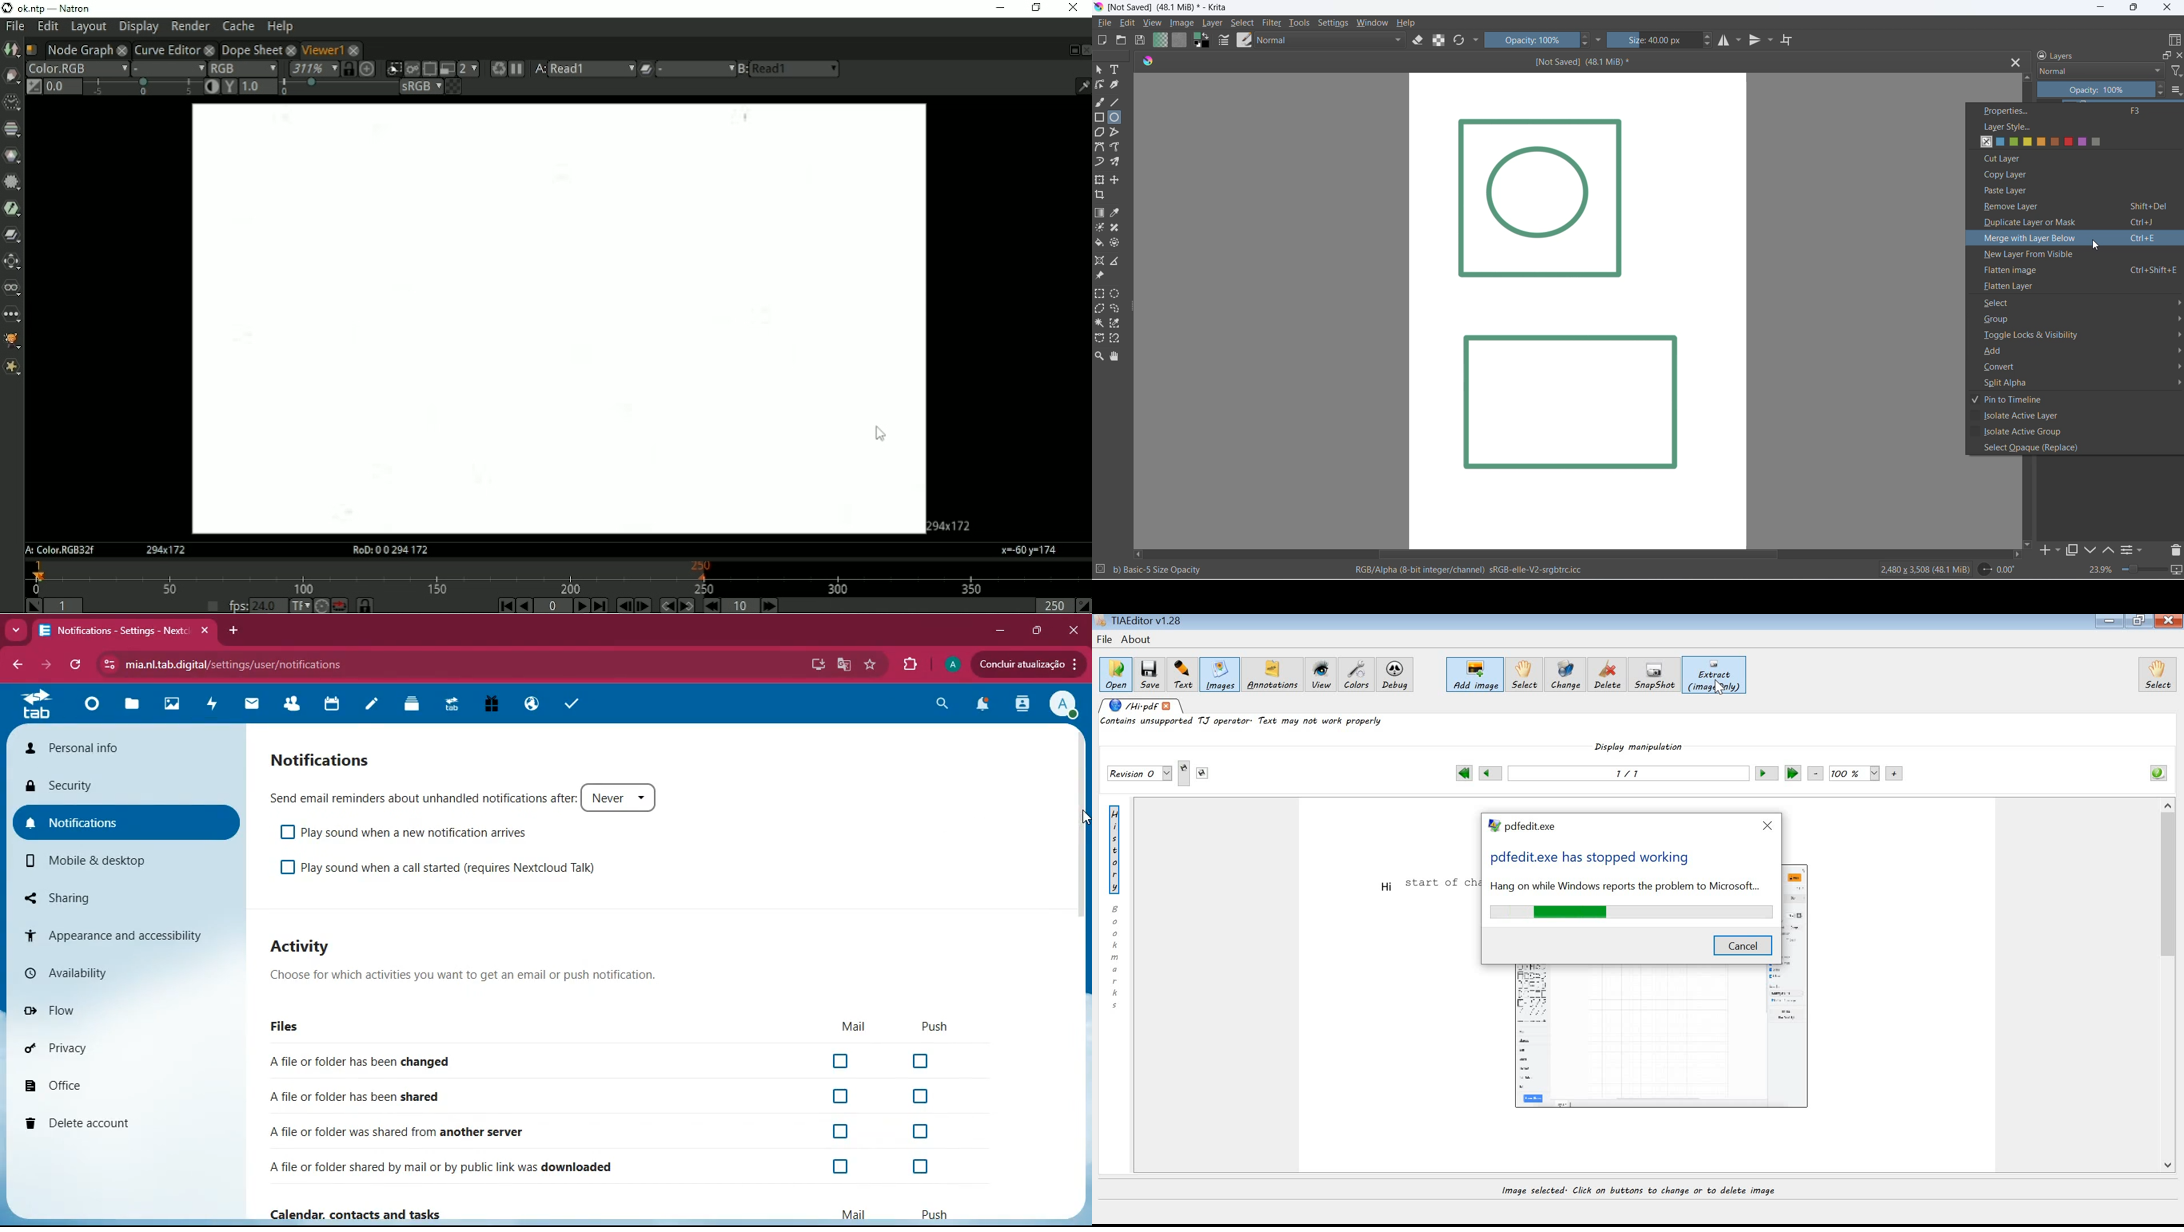 The width and height of the screenshot is (2184, 1232). What do you see at coordinates (2164, 54) in the screenshot?
I see `maximize` at bounding box center [2164, 54].